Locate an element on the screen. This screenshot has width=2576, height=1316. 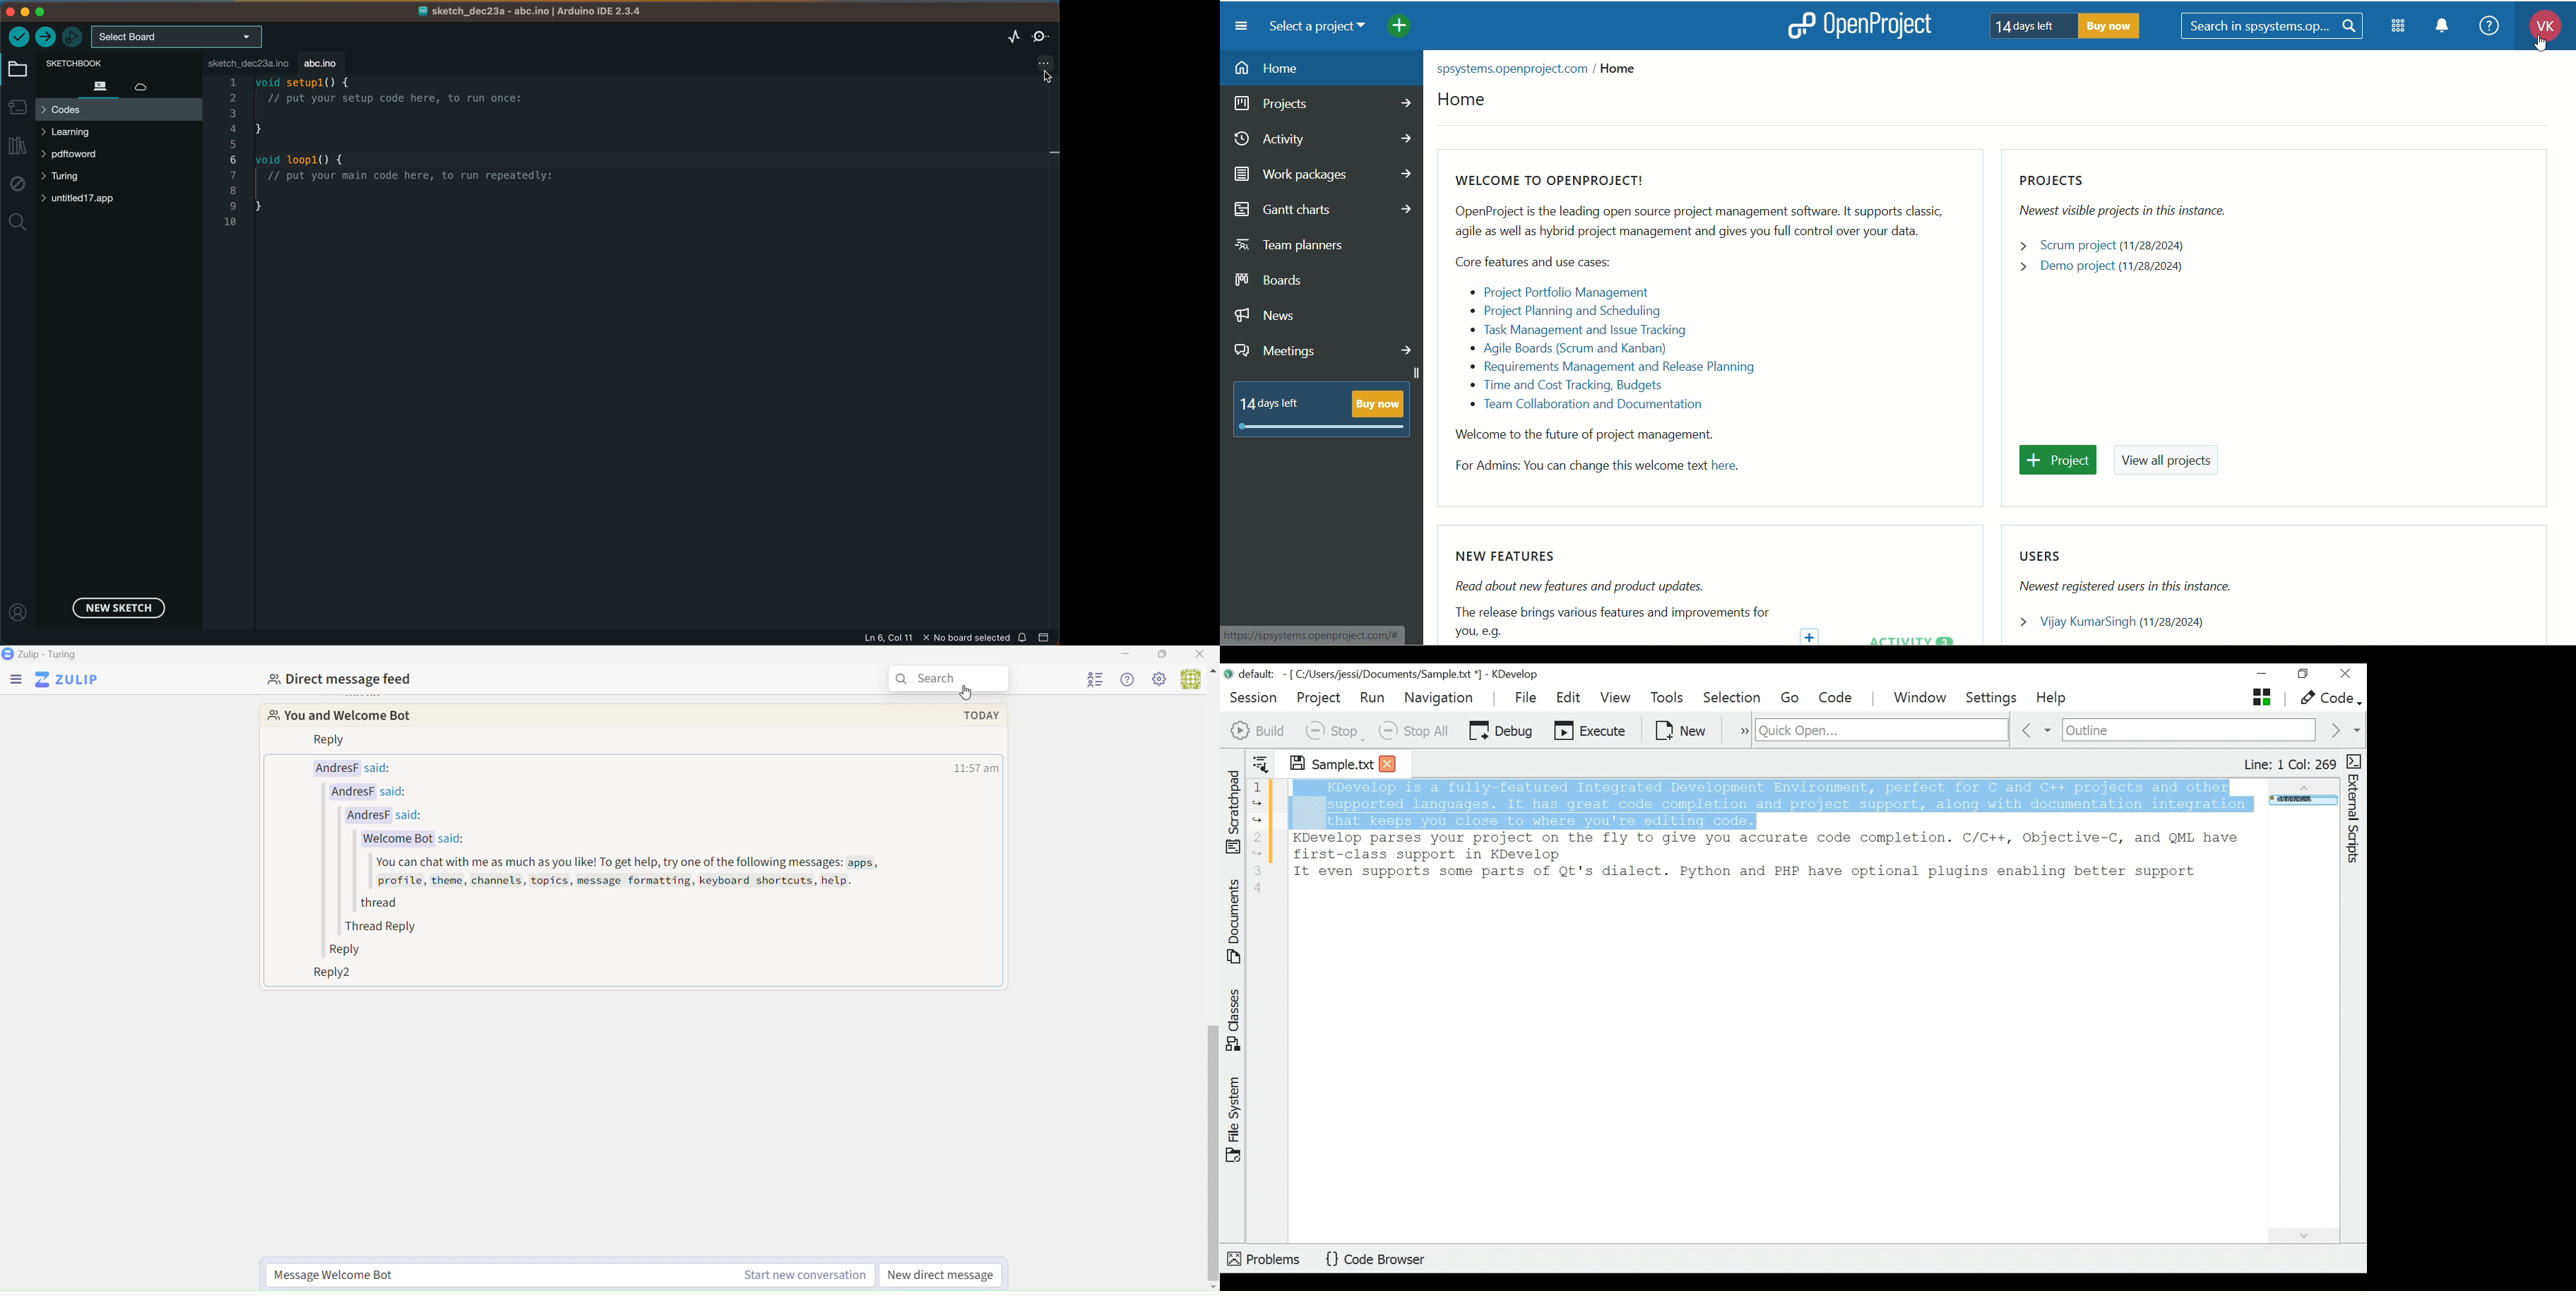
thread is located at coordinates (376, 905).